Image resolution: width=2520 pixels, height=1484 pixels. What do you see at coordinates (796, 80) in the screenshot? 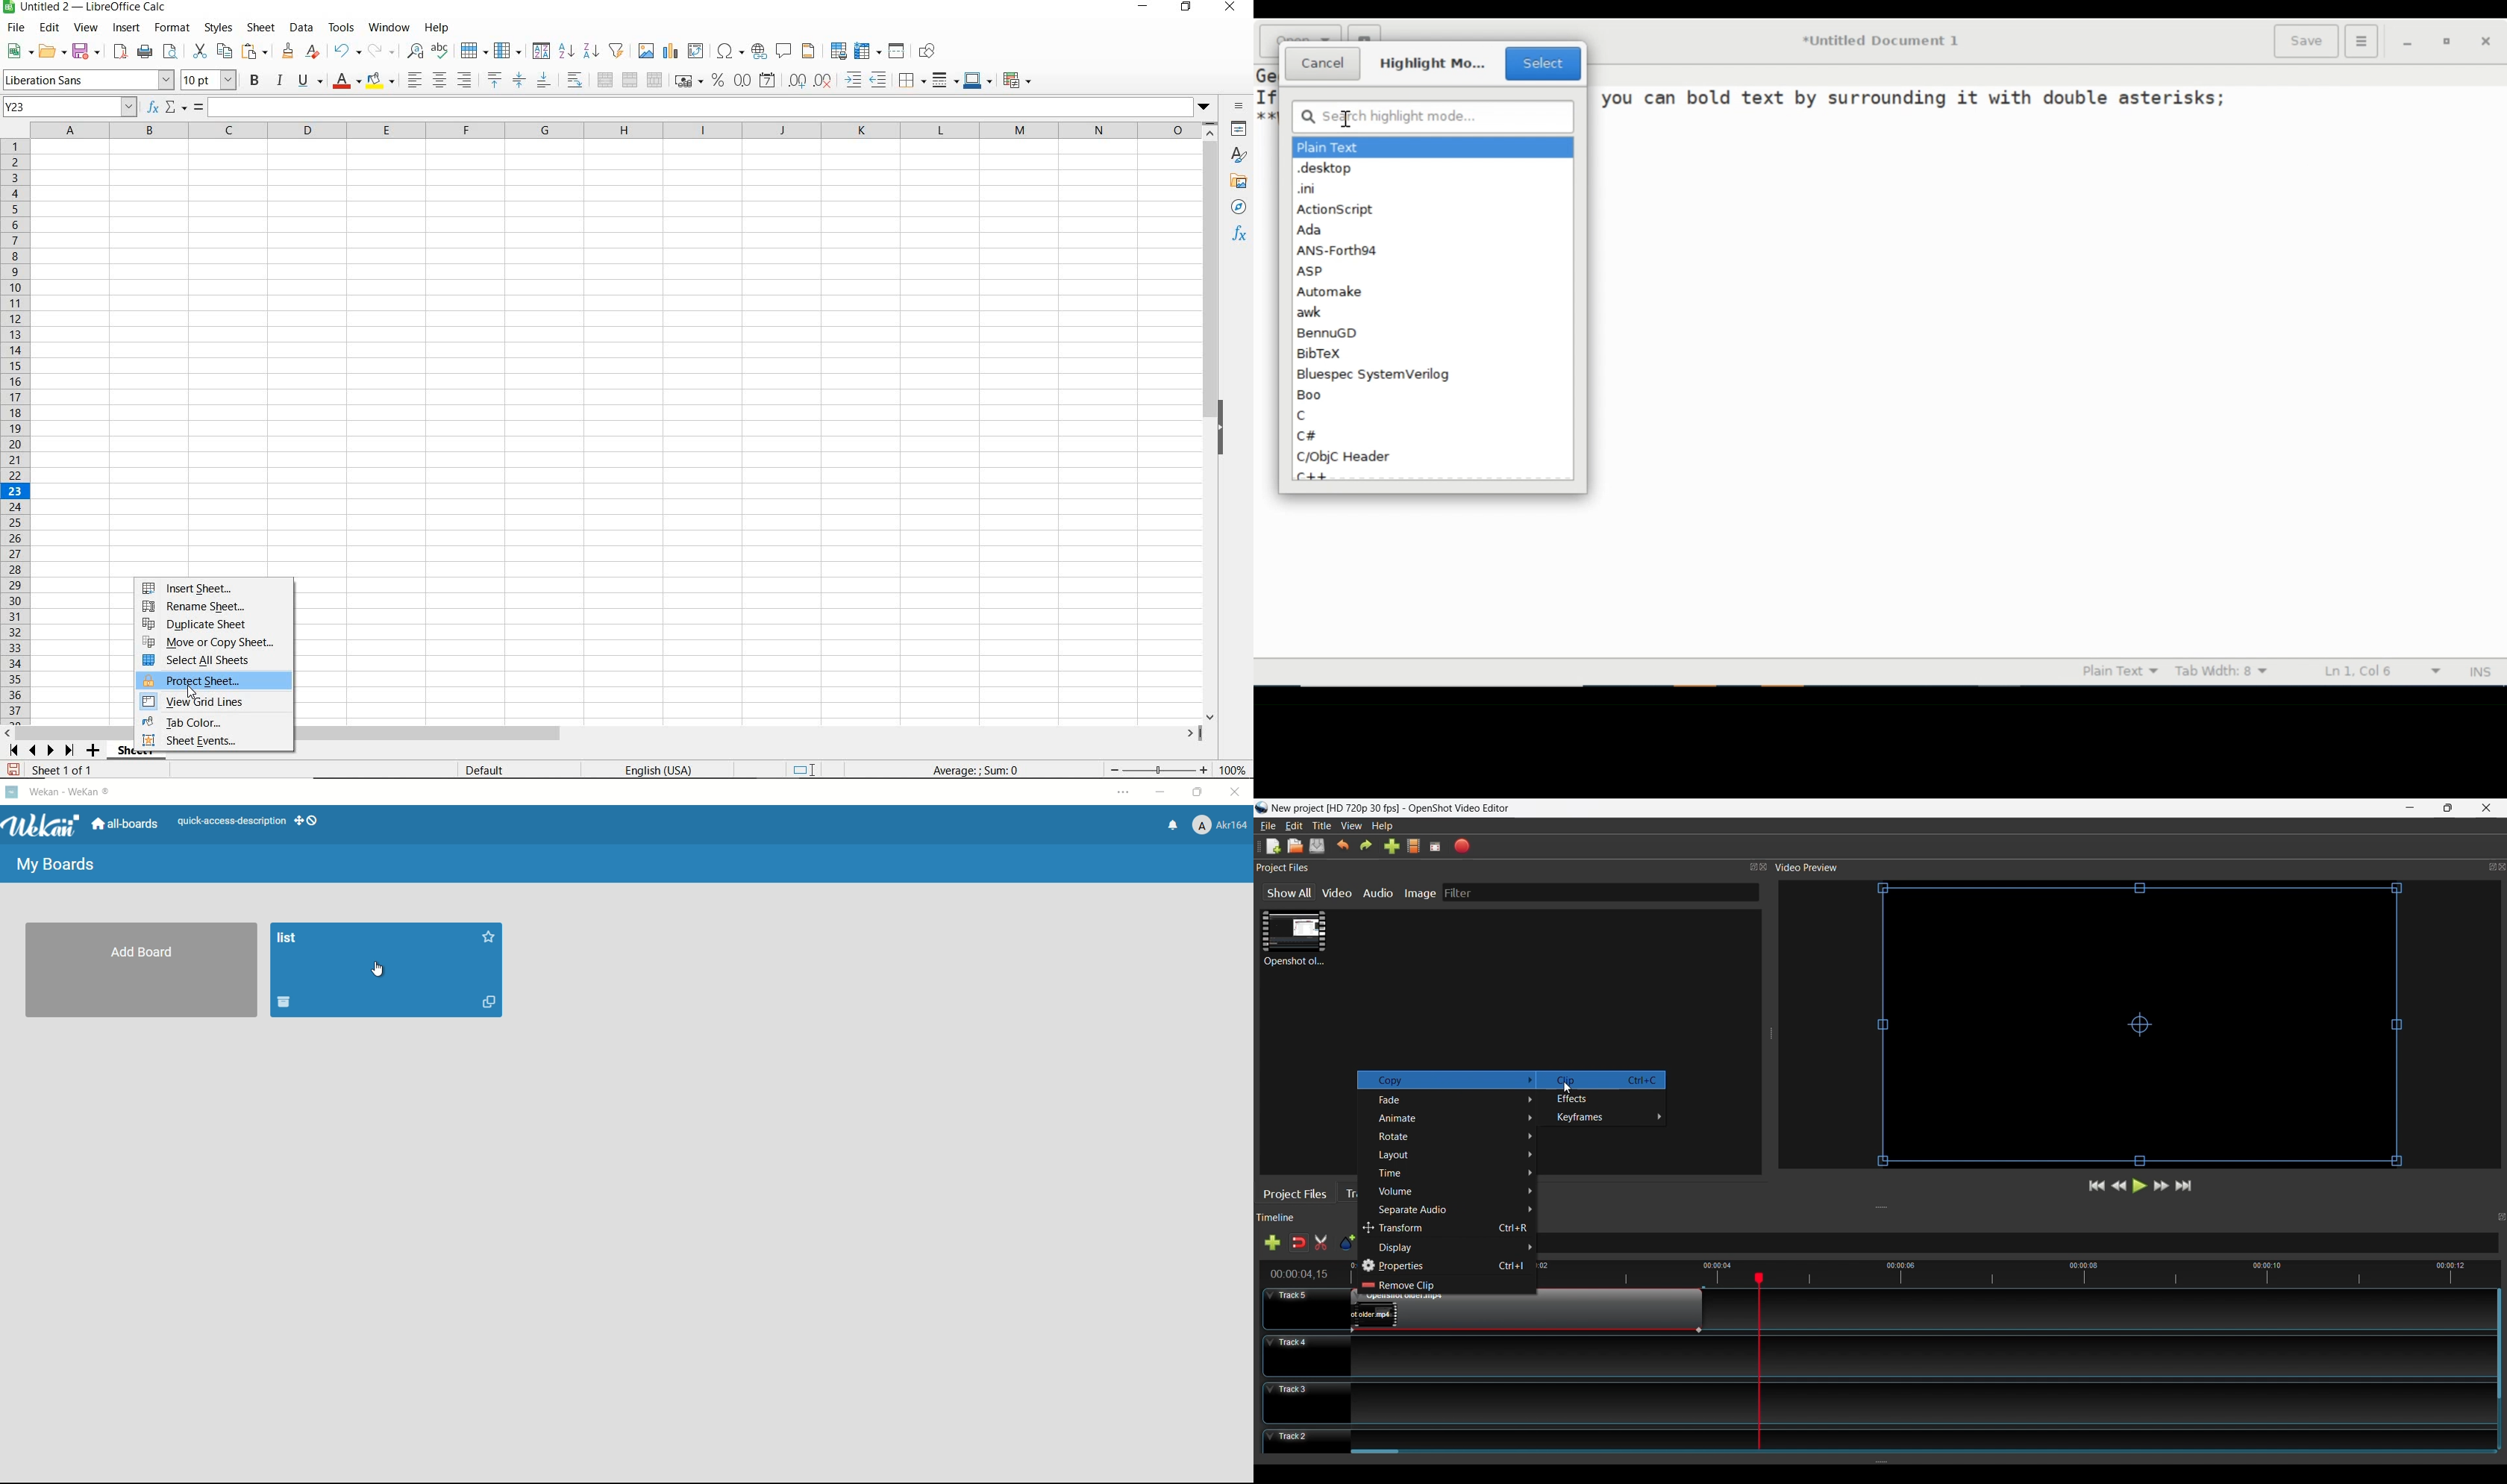
I see `ADD DECIMAL PLACE` at bounding box center [796, 80].